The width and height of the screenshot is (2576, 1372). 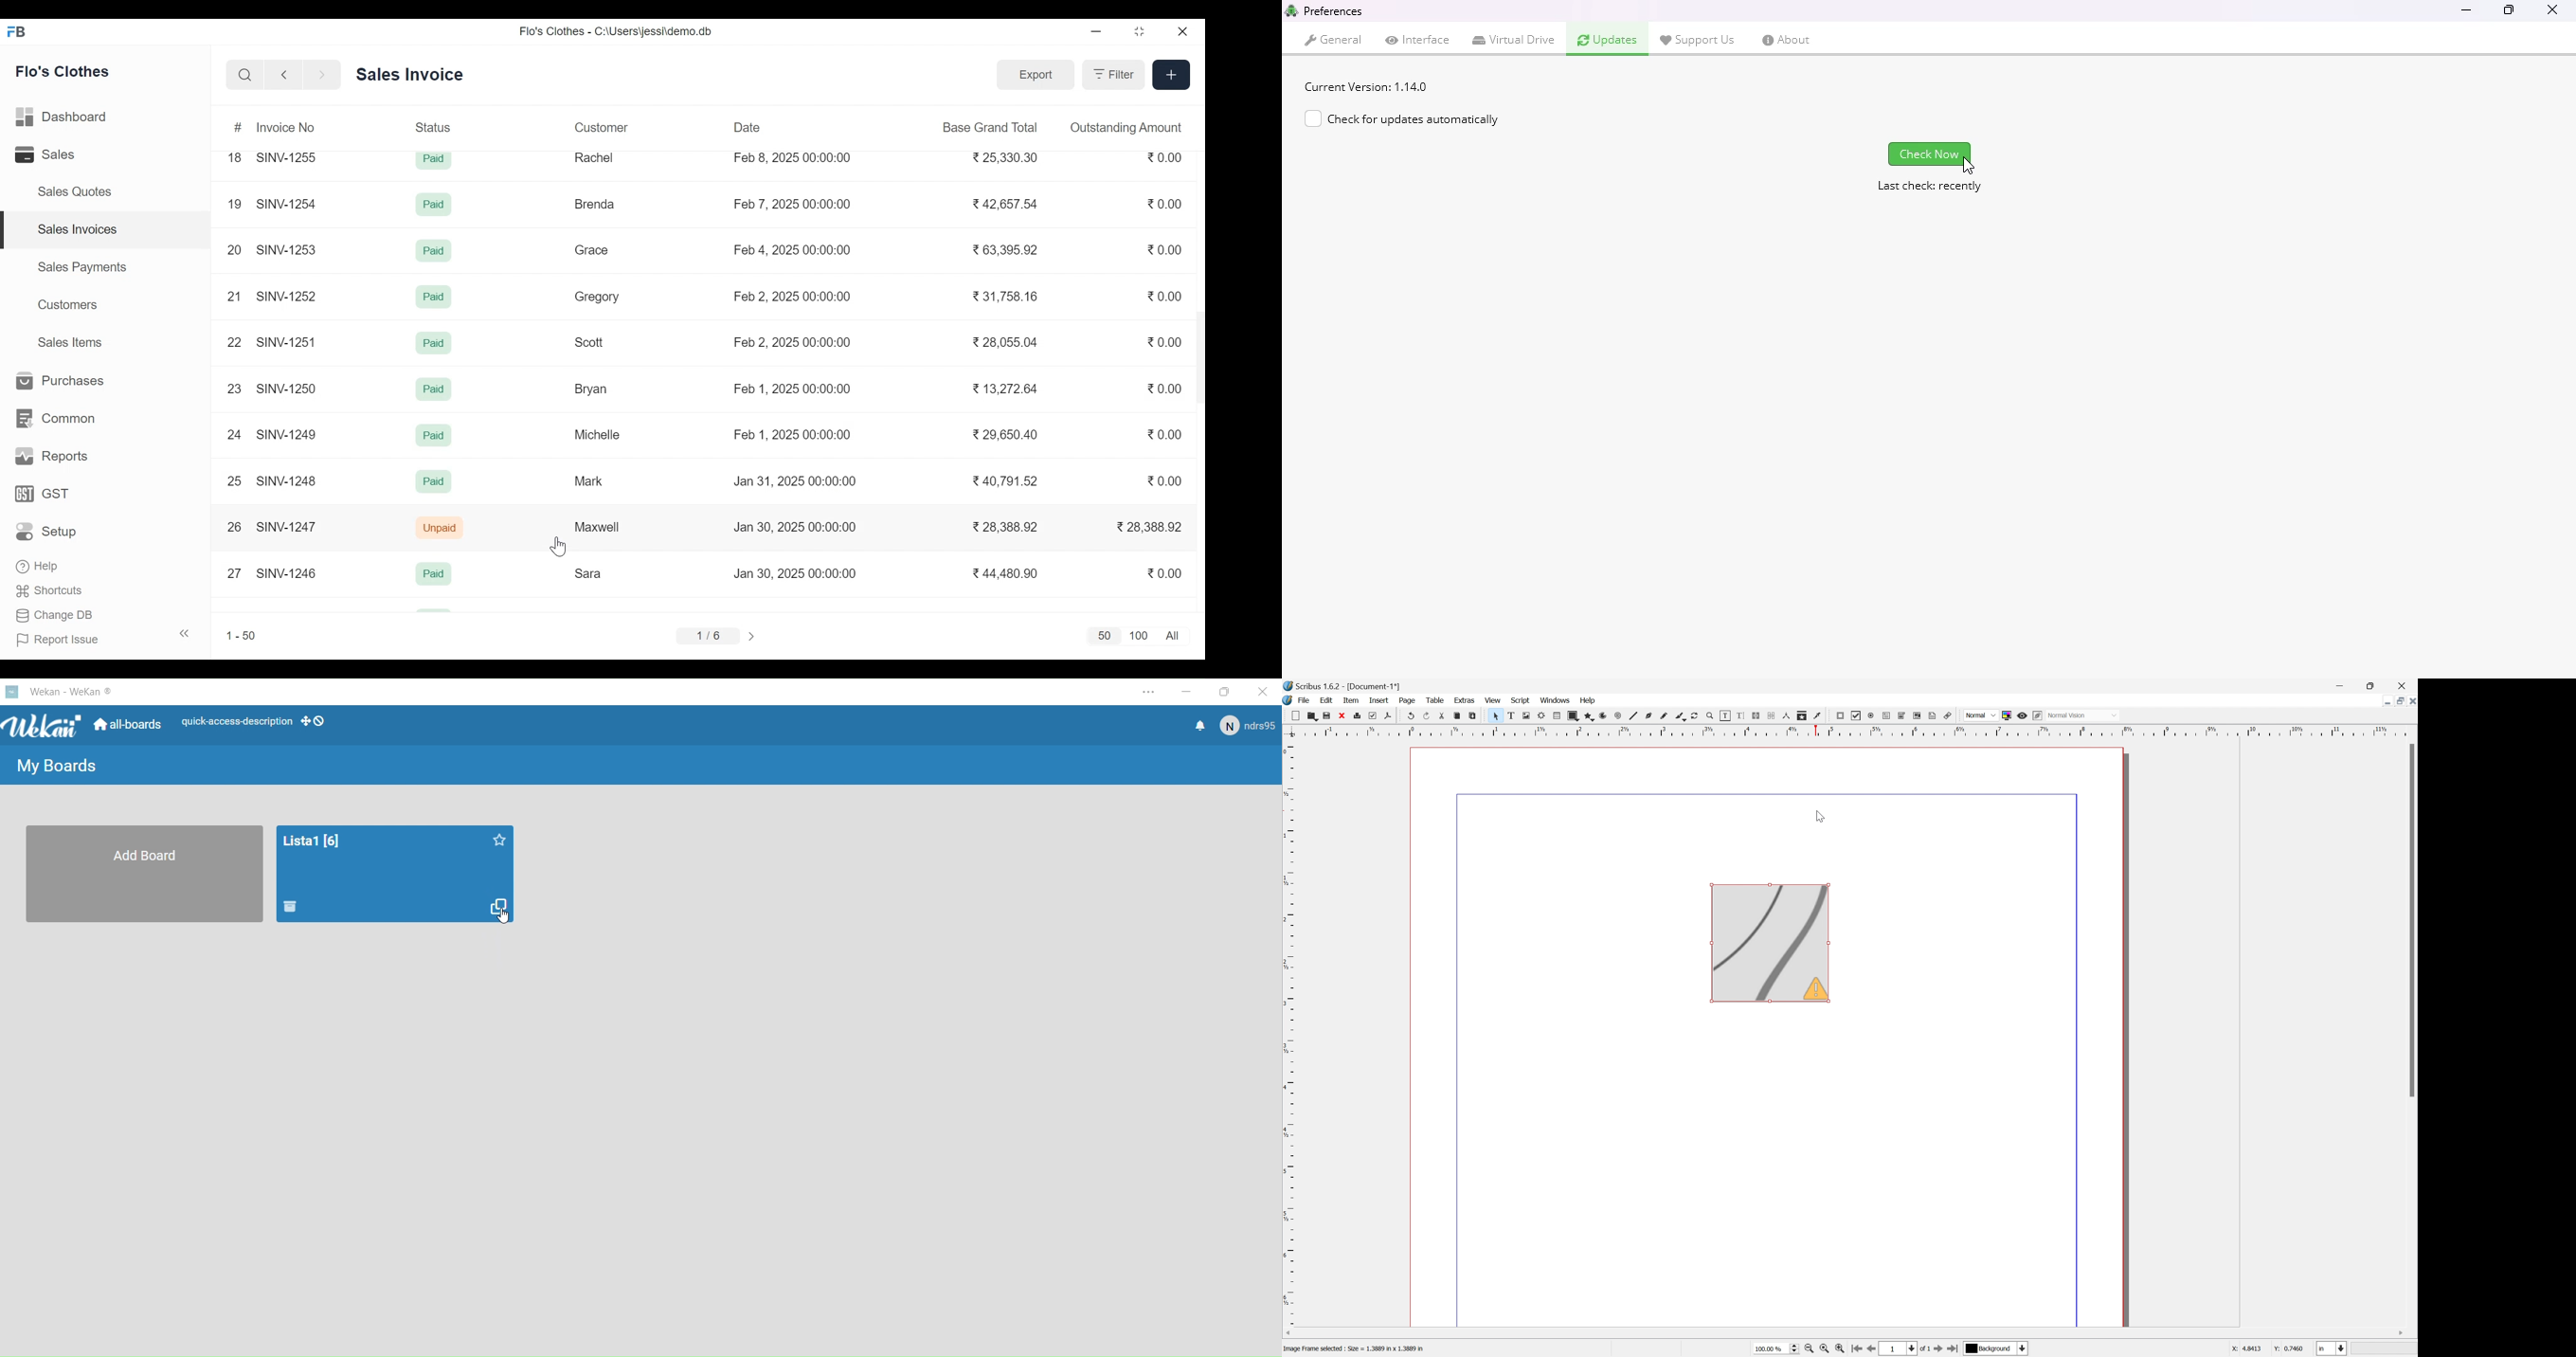 What do you see at coordinates (603, 528) in the screenshot?
I see `Maxwell` at bounding box center [603, 528].